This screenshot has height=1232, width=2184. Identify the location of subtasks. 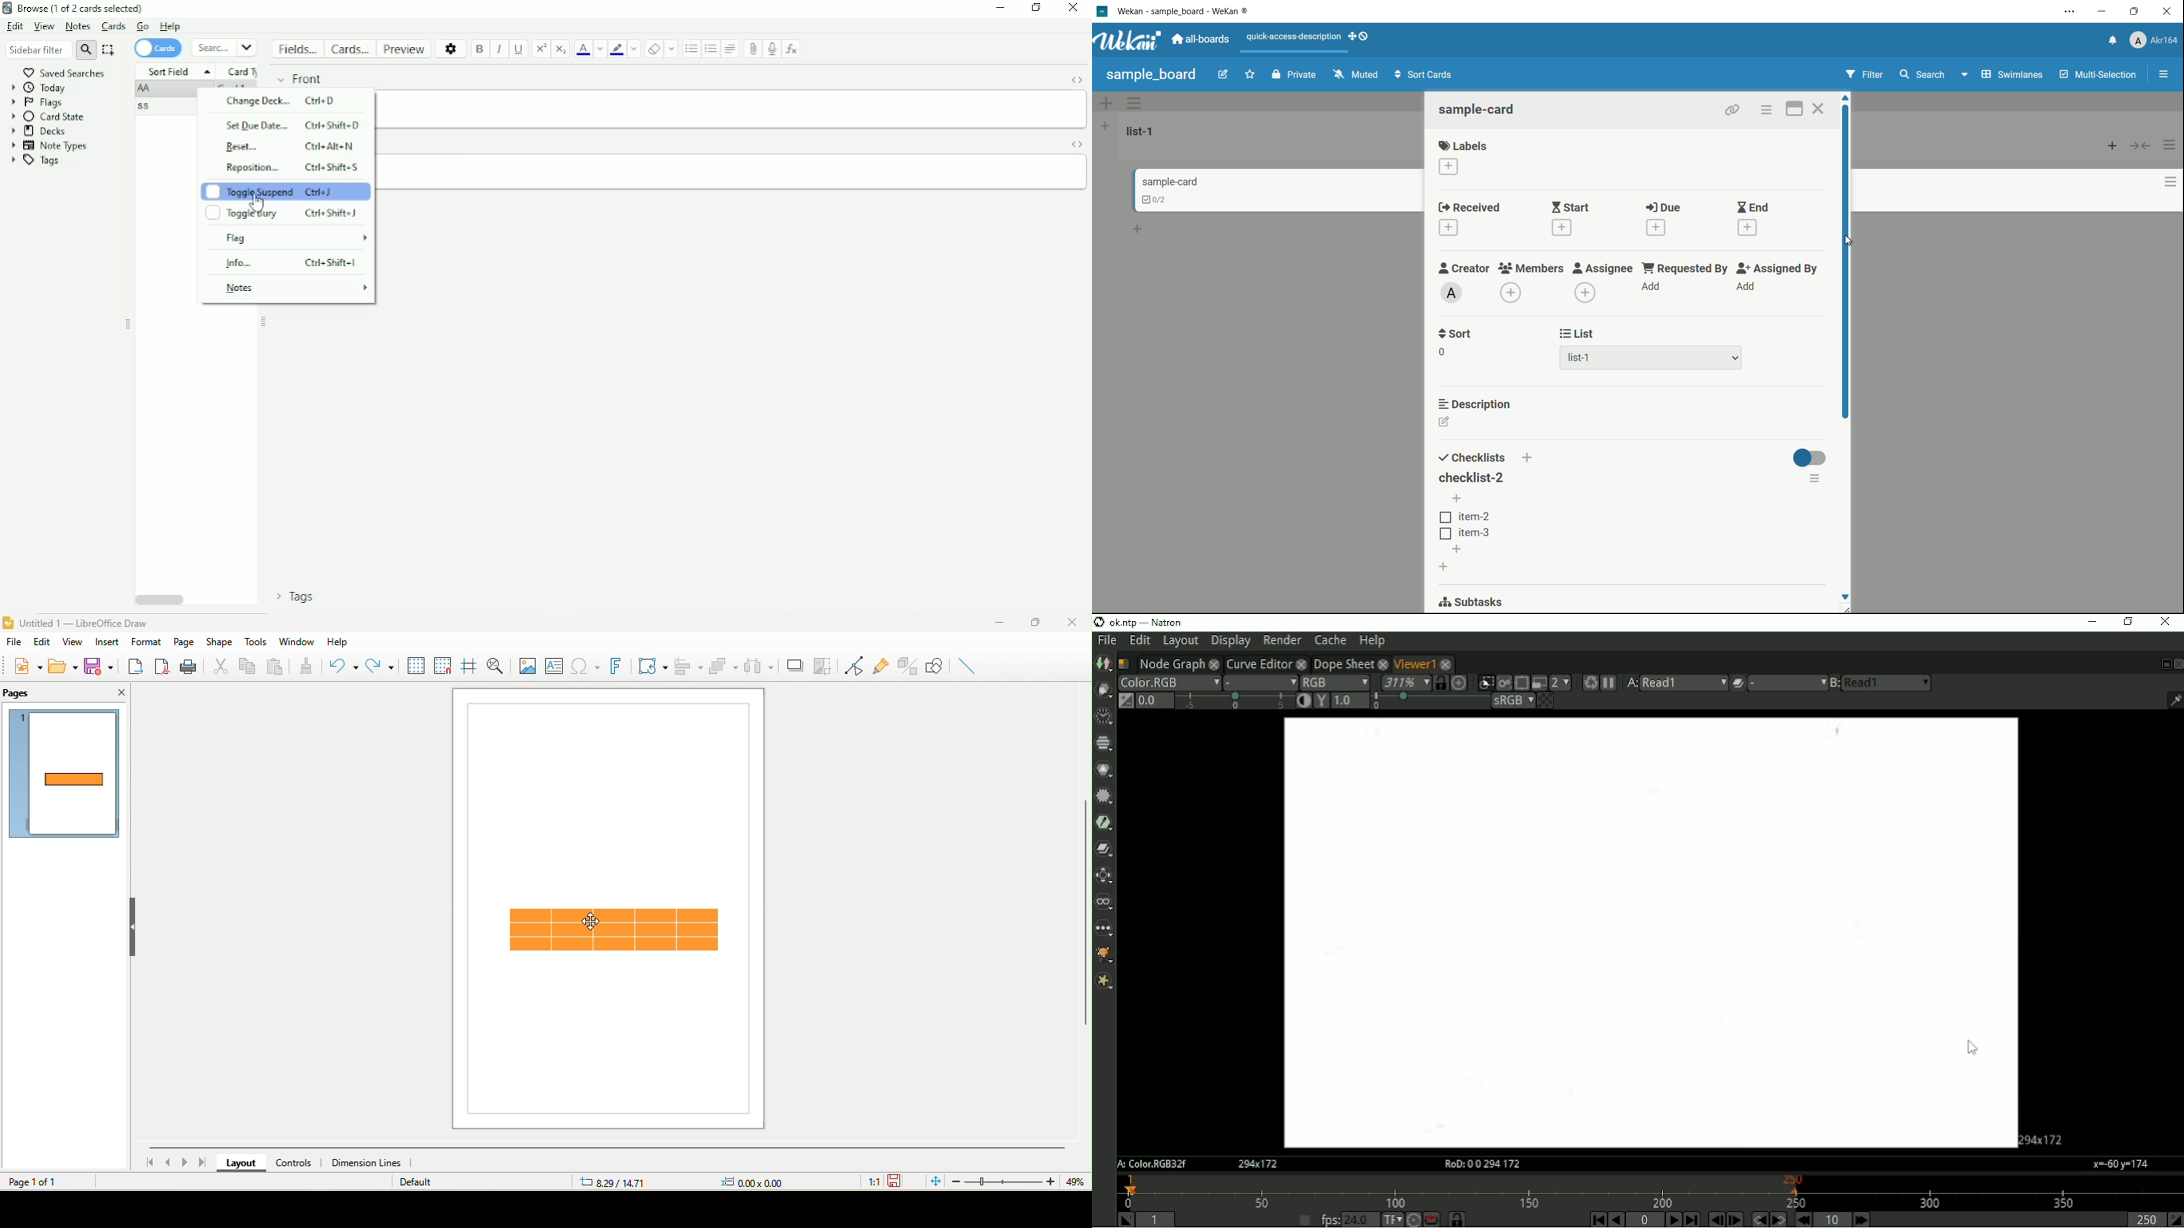
(1471, 602).